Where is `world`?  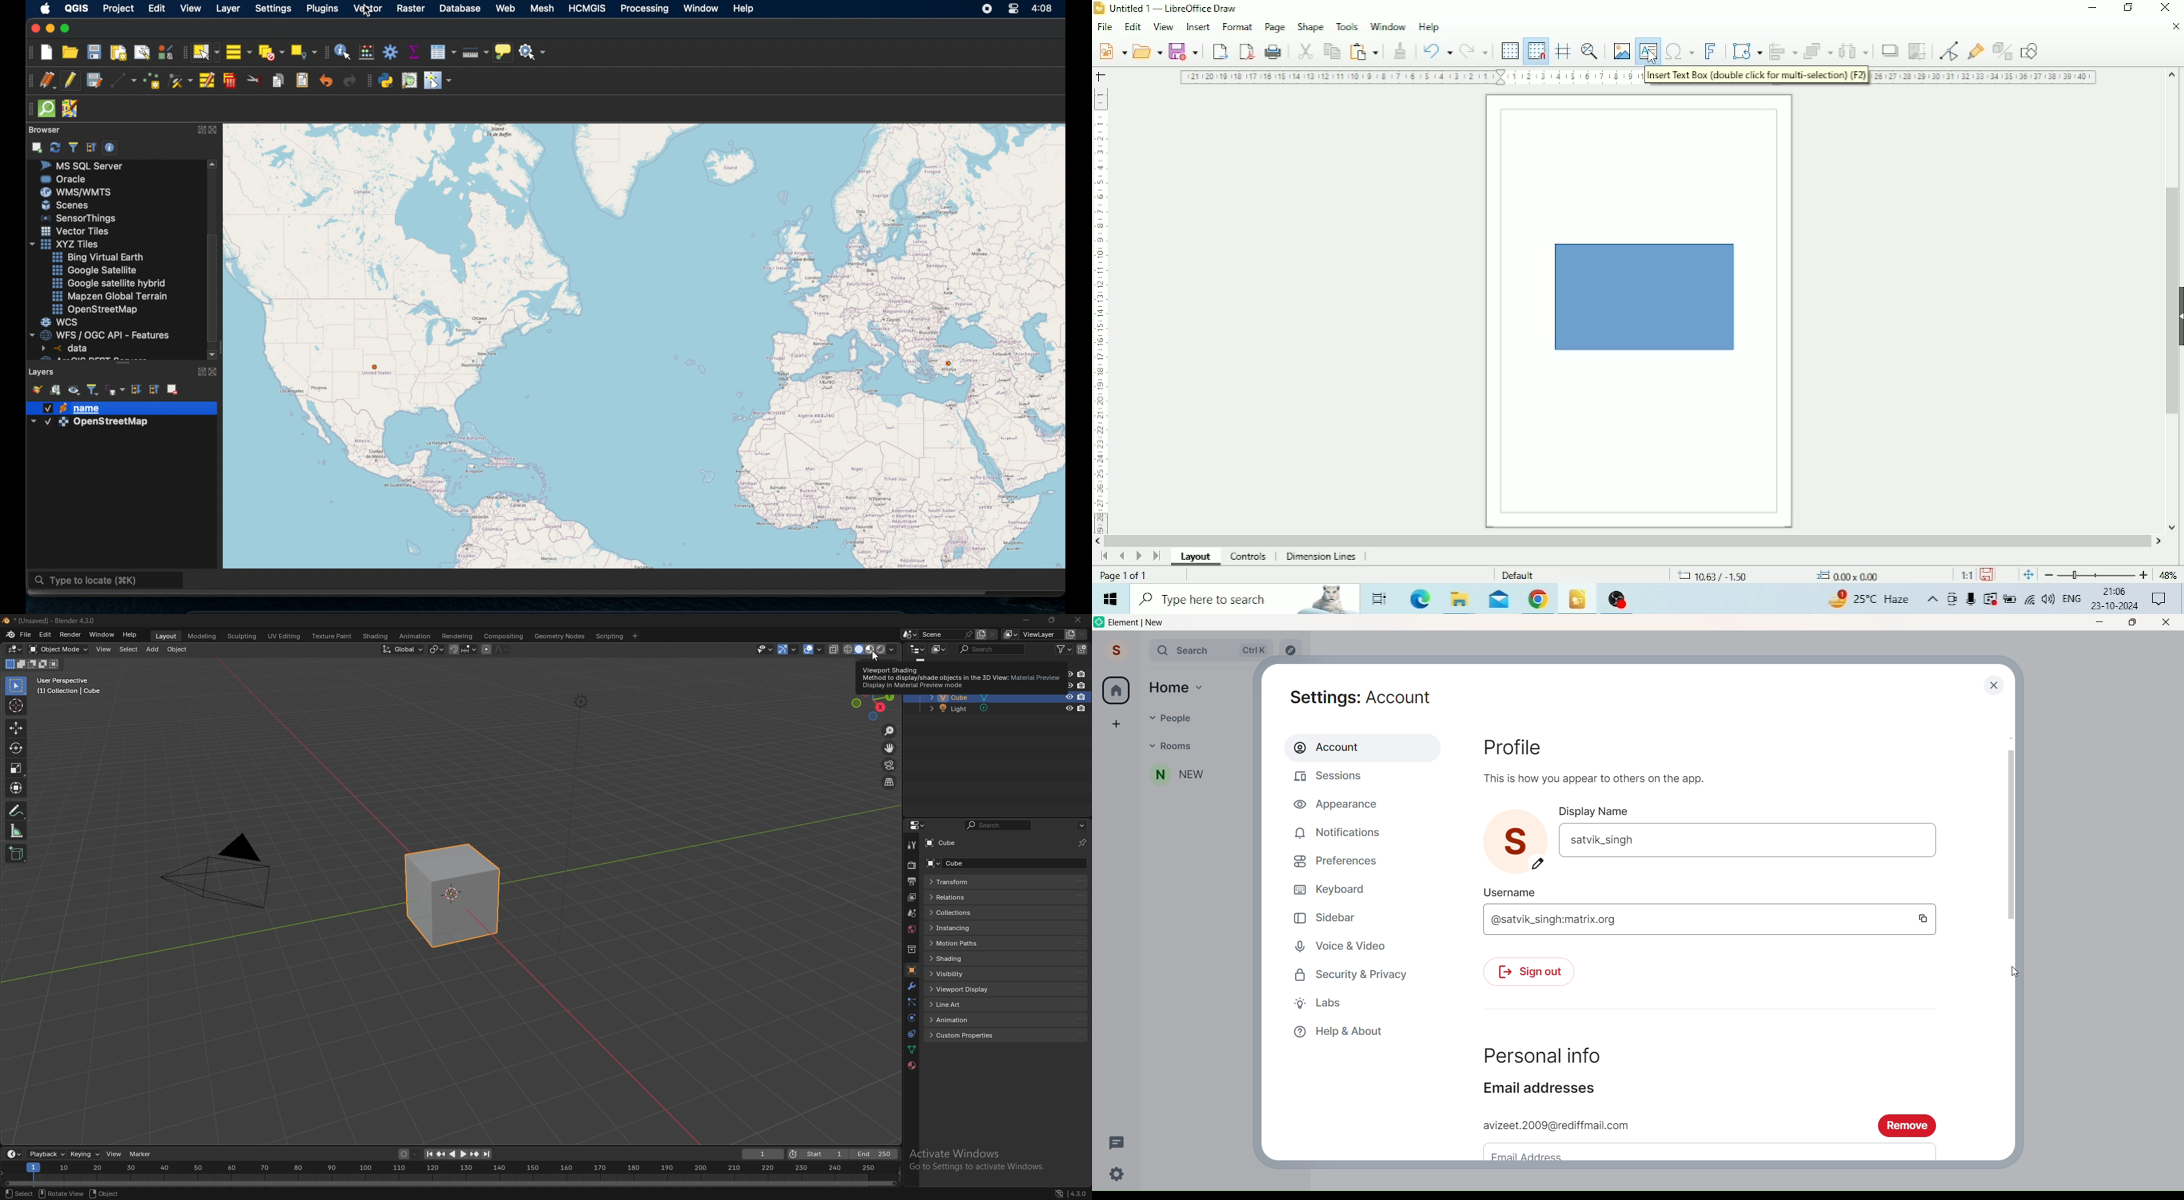 world is located at coordinates (910, 930).